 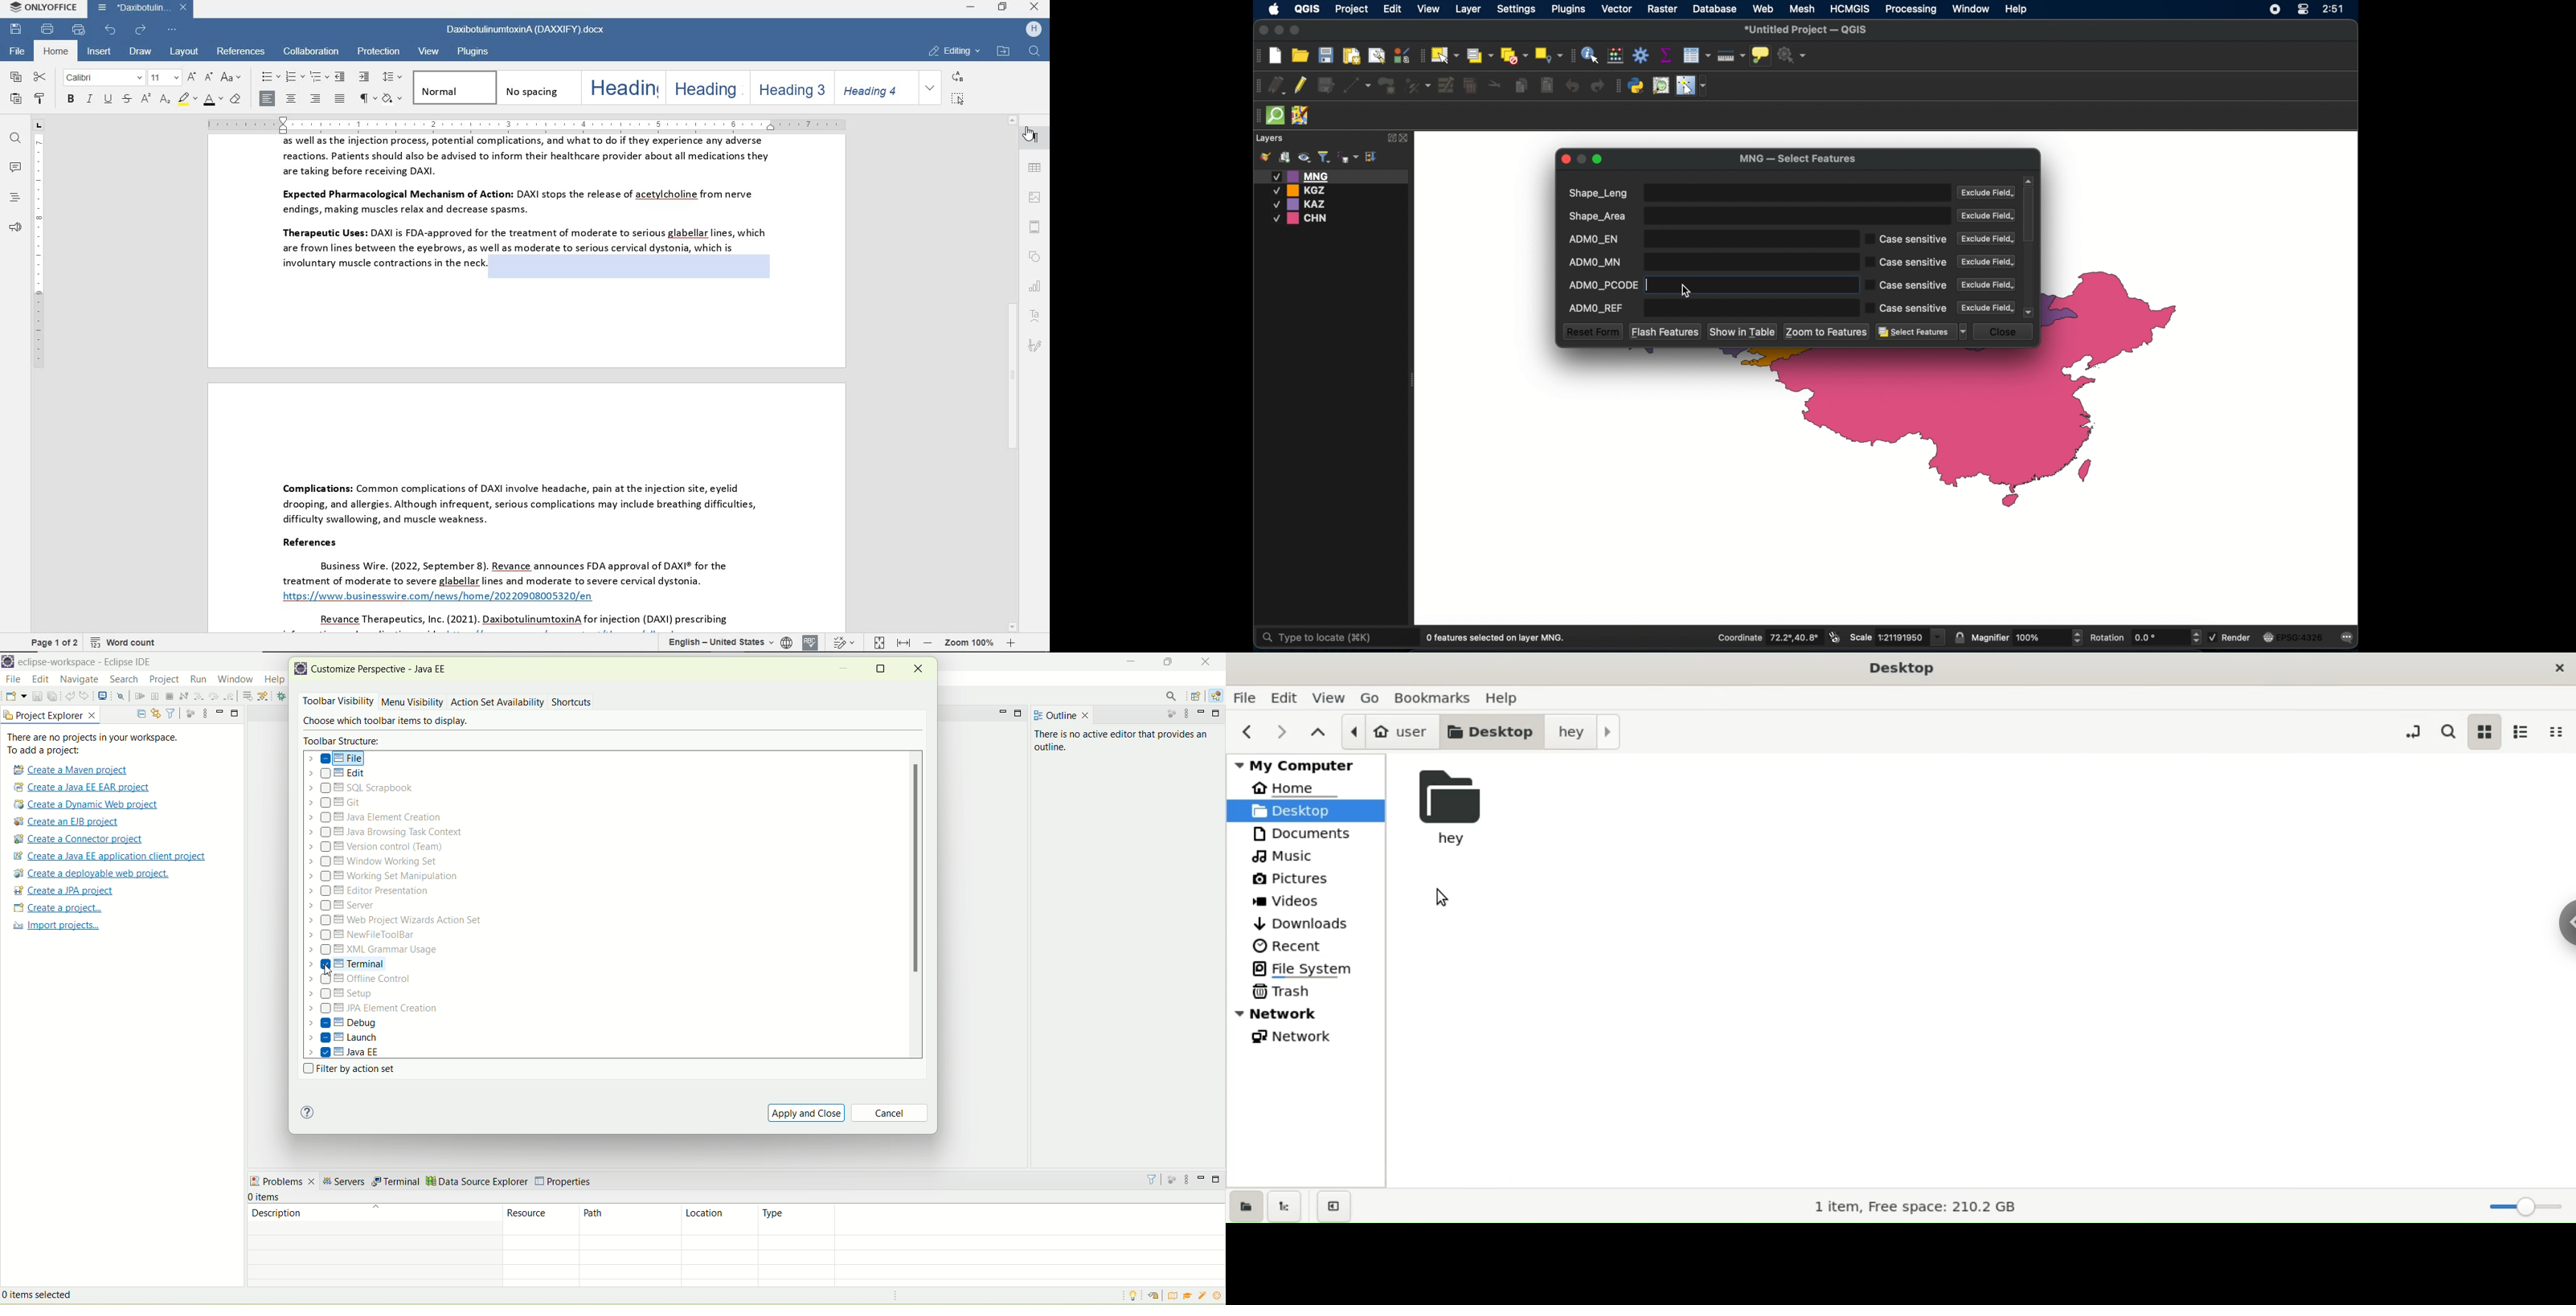 What do you see at coordinates (46, 29) in the screenshot?
I see `print` at bounding box center [46, 29].